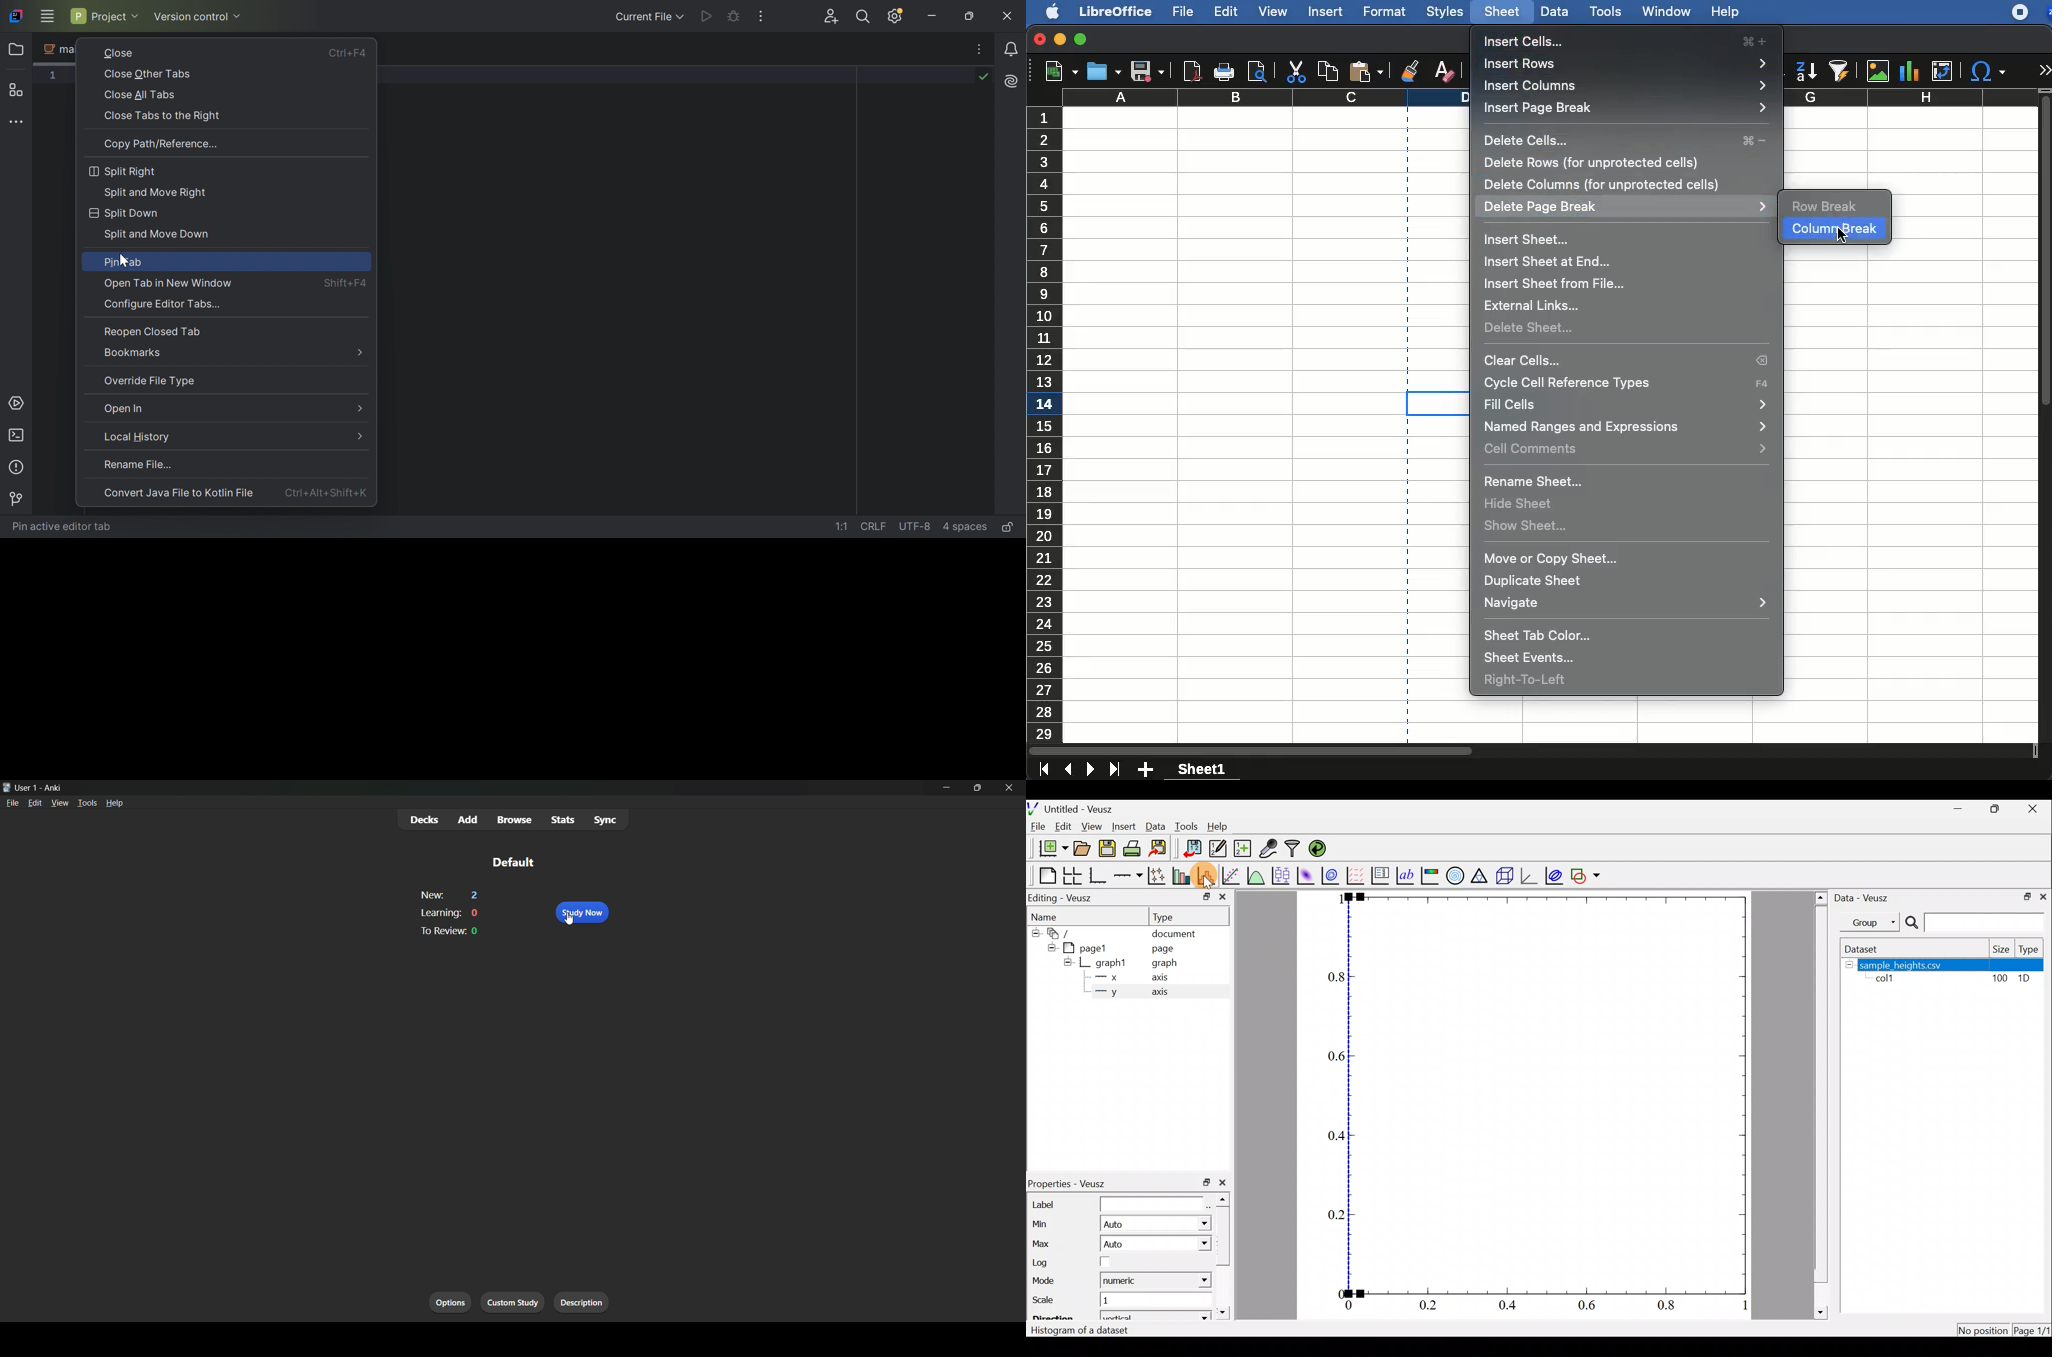 The width and height of the screenshot is (2072, 1372). Describe the element at coordinates (584, 1303) in the screenshot. I see `description` at that location.